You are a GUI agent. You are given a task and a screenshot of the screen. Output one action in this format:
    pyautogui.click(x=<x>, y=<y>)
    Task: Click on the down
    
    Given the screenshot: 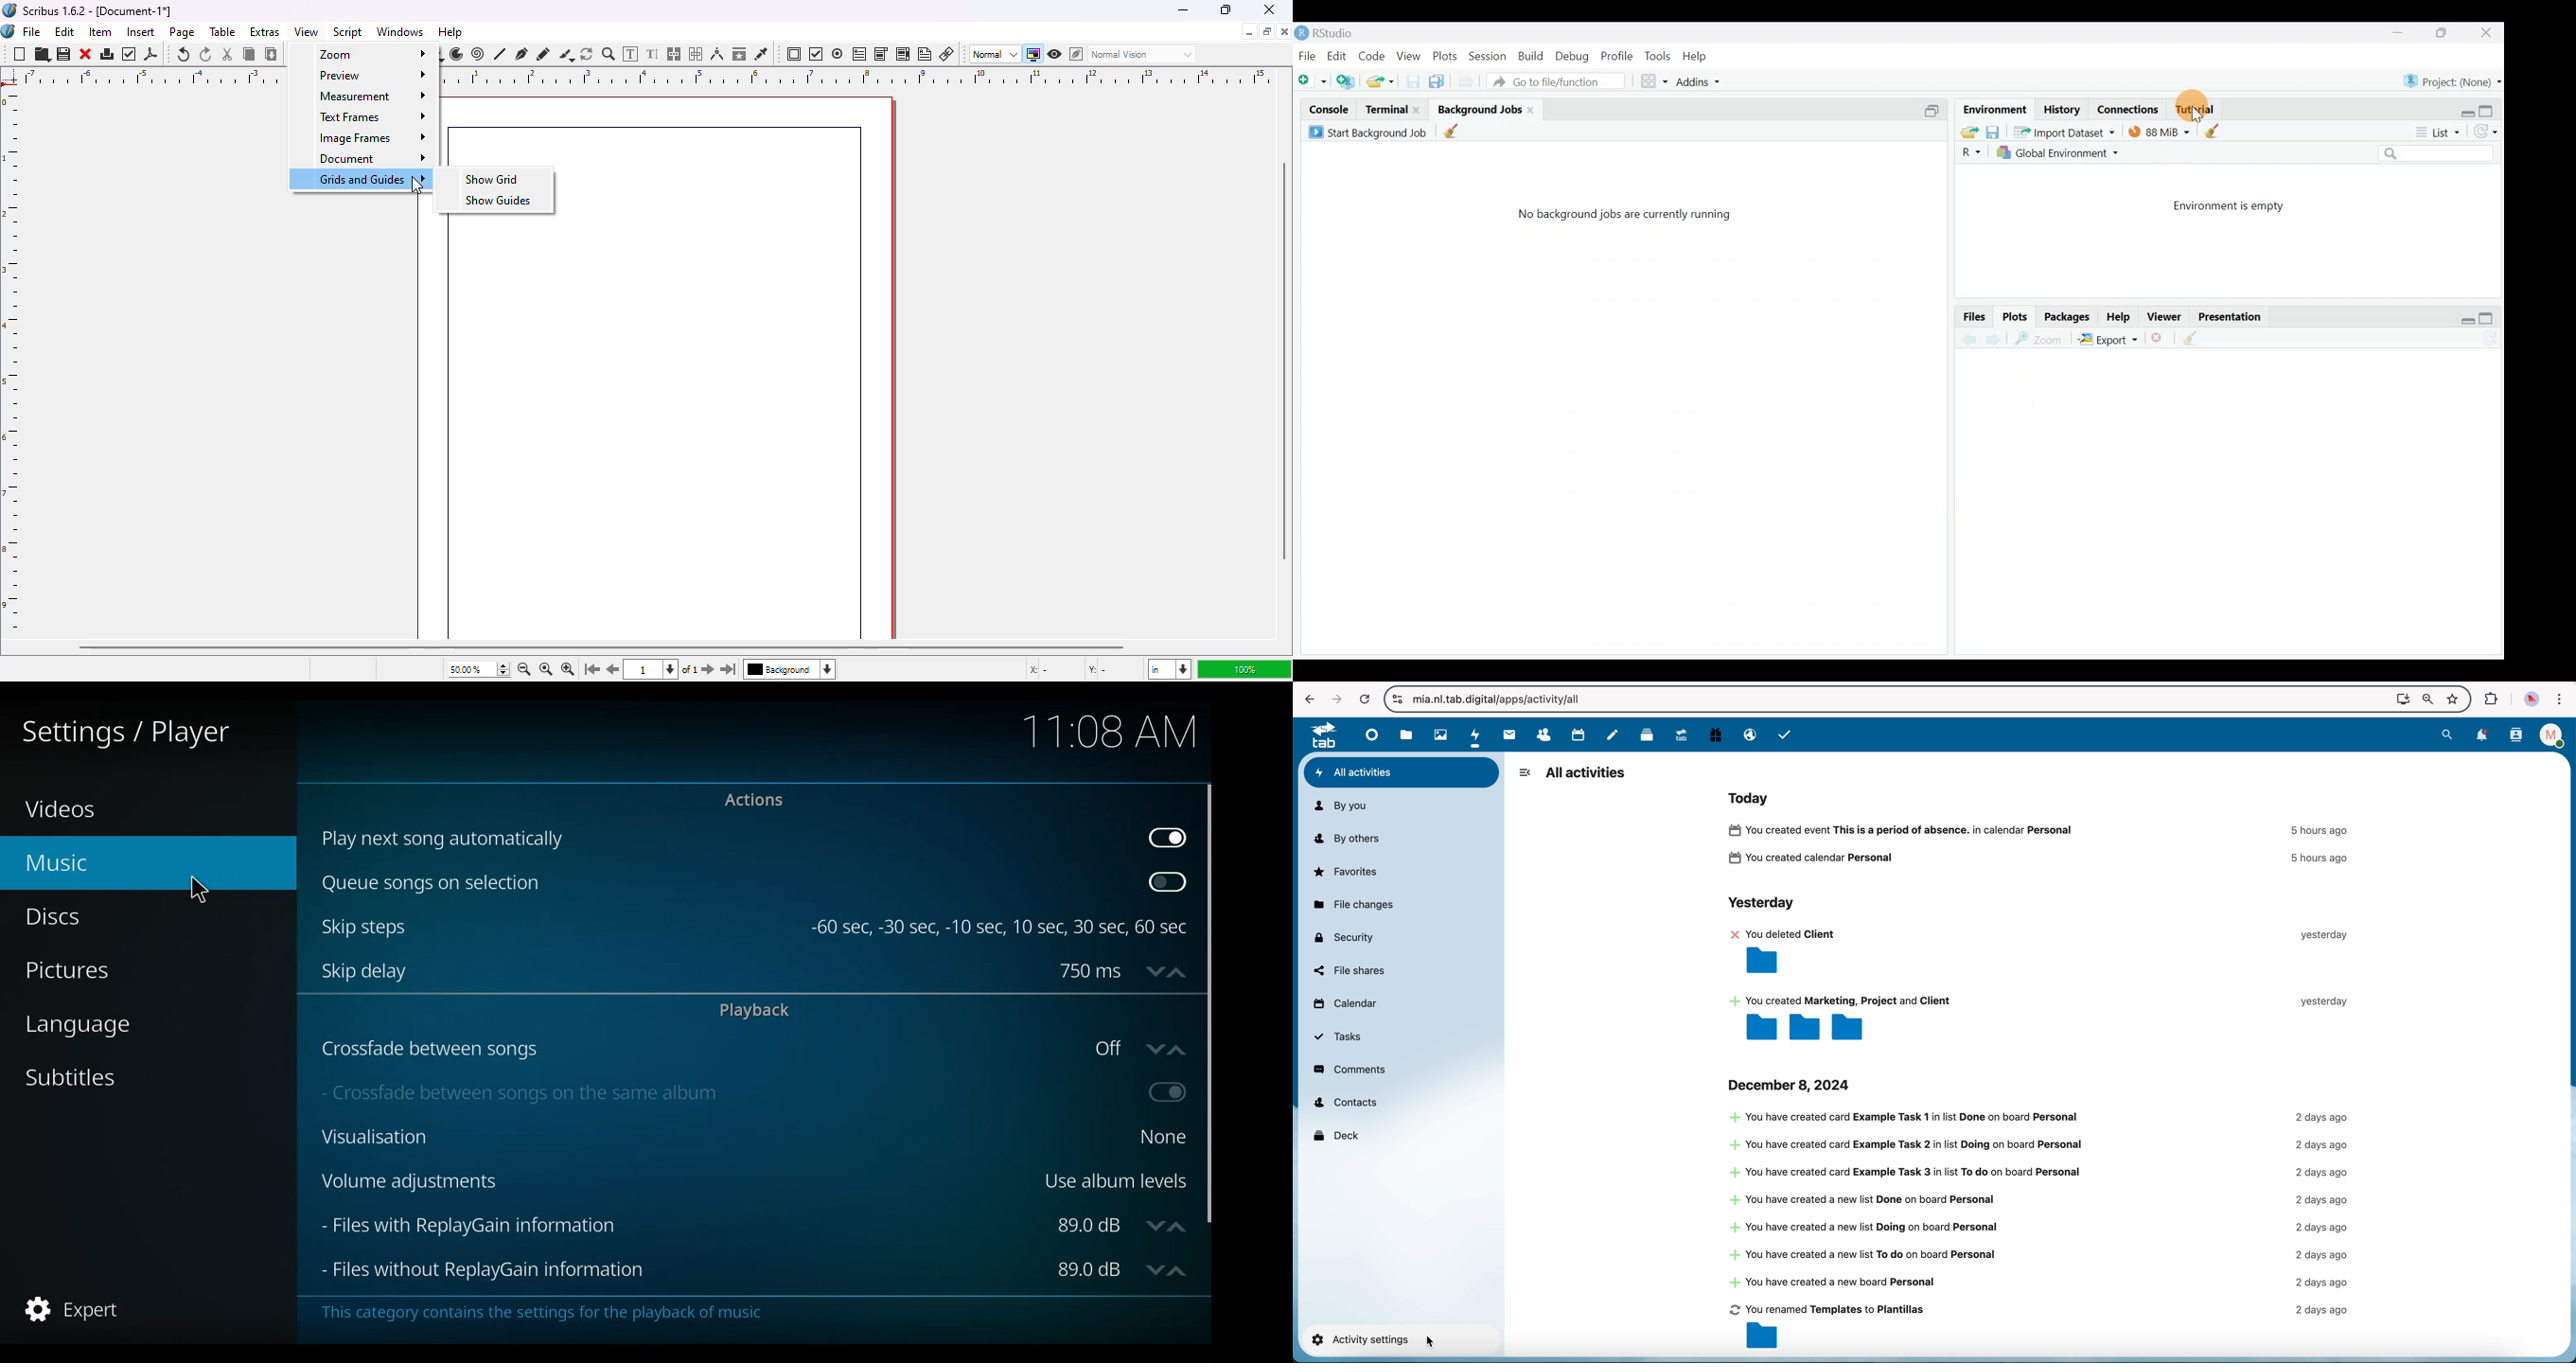 What is the action you would take?
    pyautogui.click(x=1151, y=970)
    